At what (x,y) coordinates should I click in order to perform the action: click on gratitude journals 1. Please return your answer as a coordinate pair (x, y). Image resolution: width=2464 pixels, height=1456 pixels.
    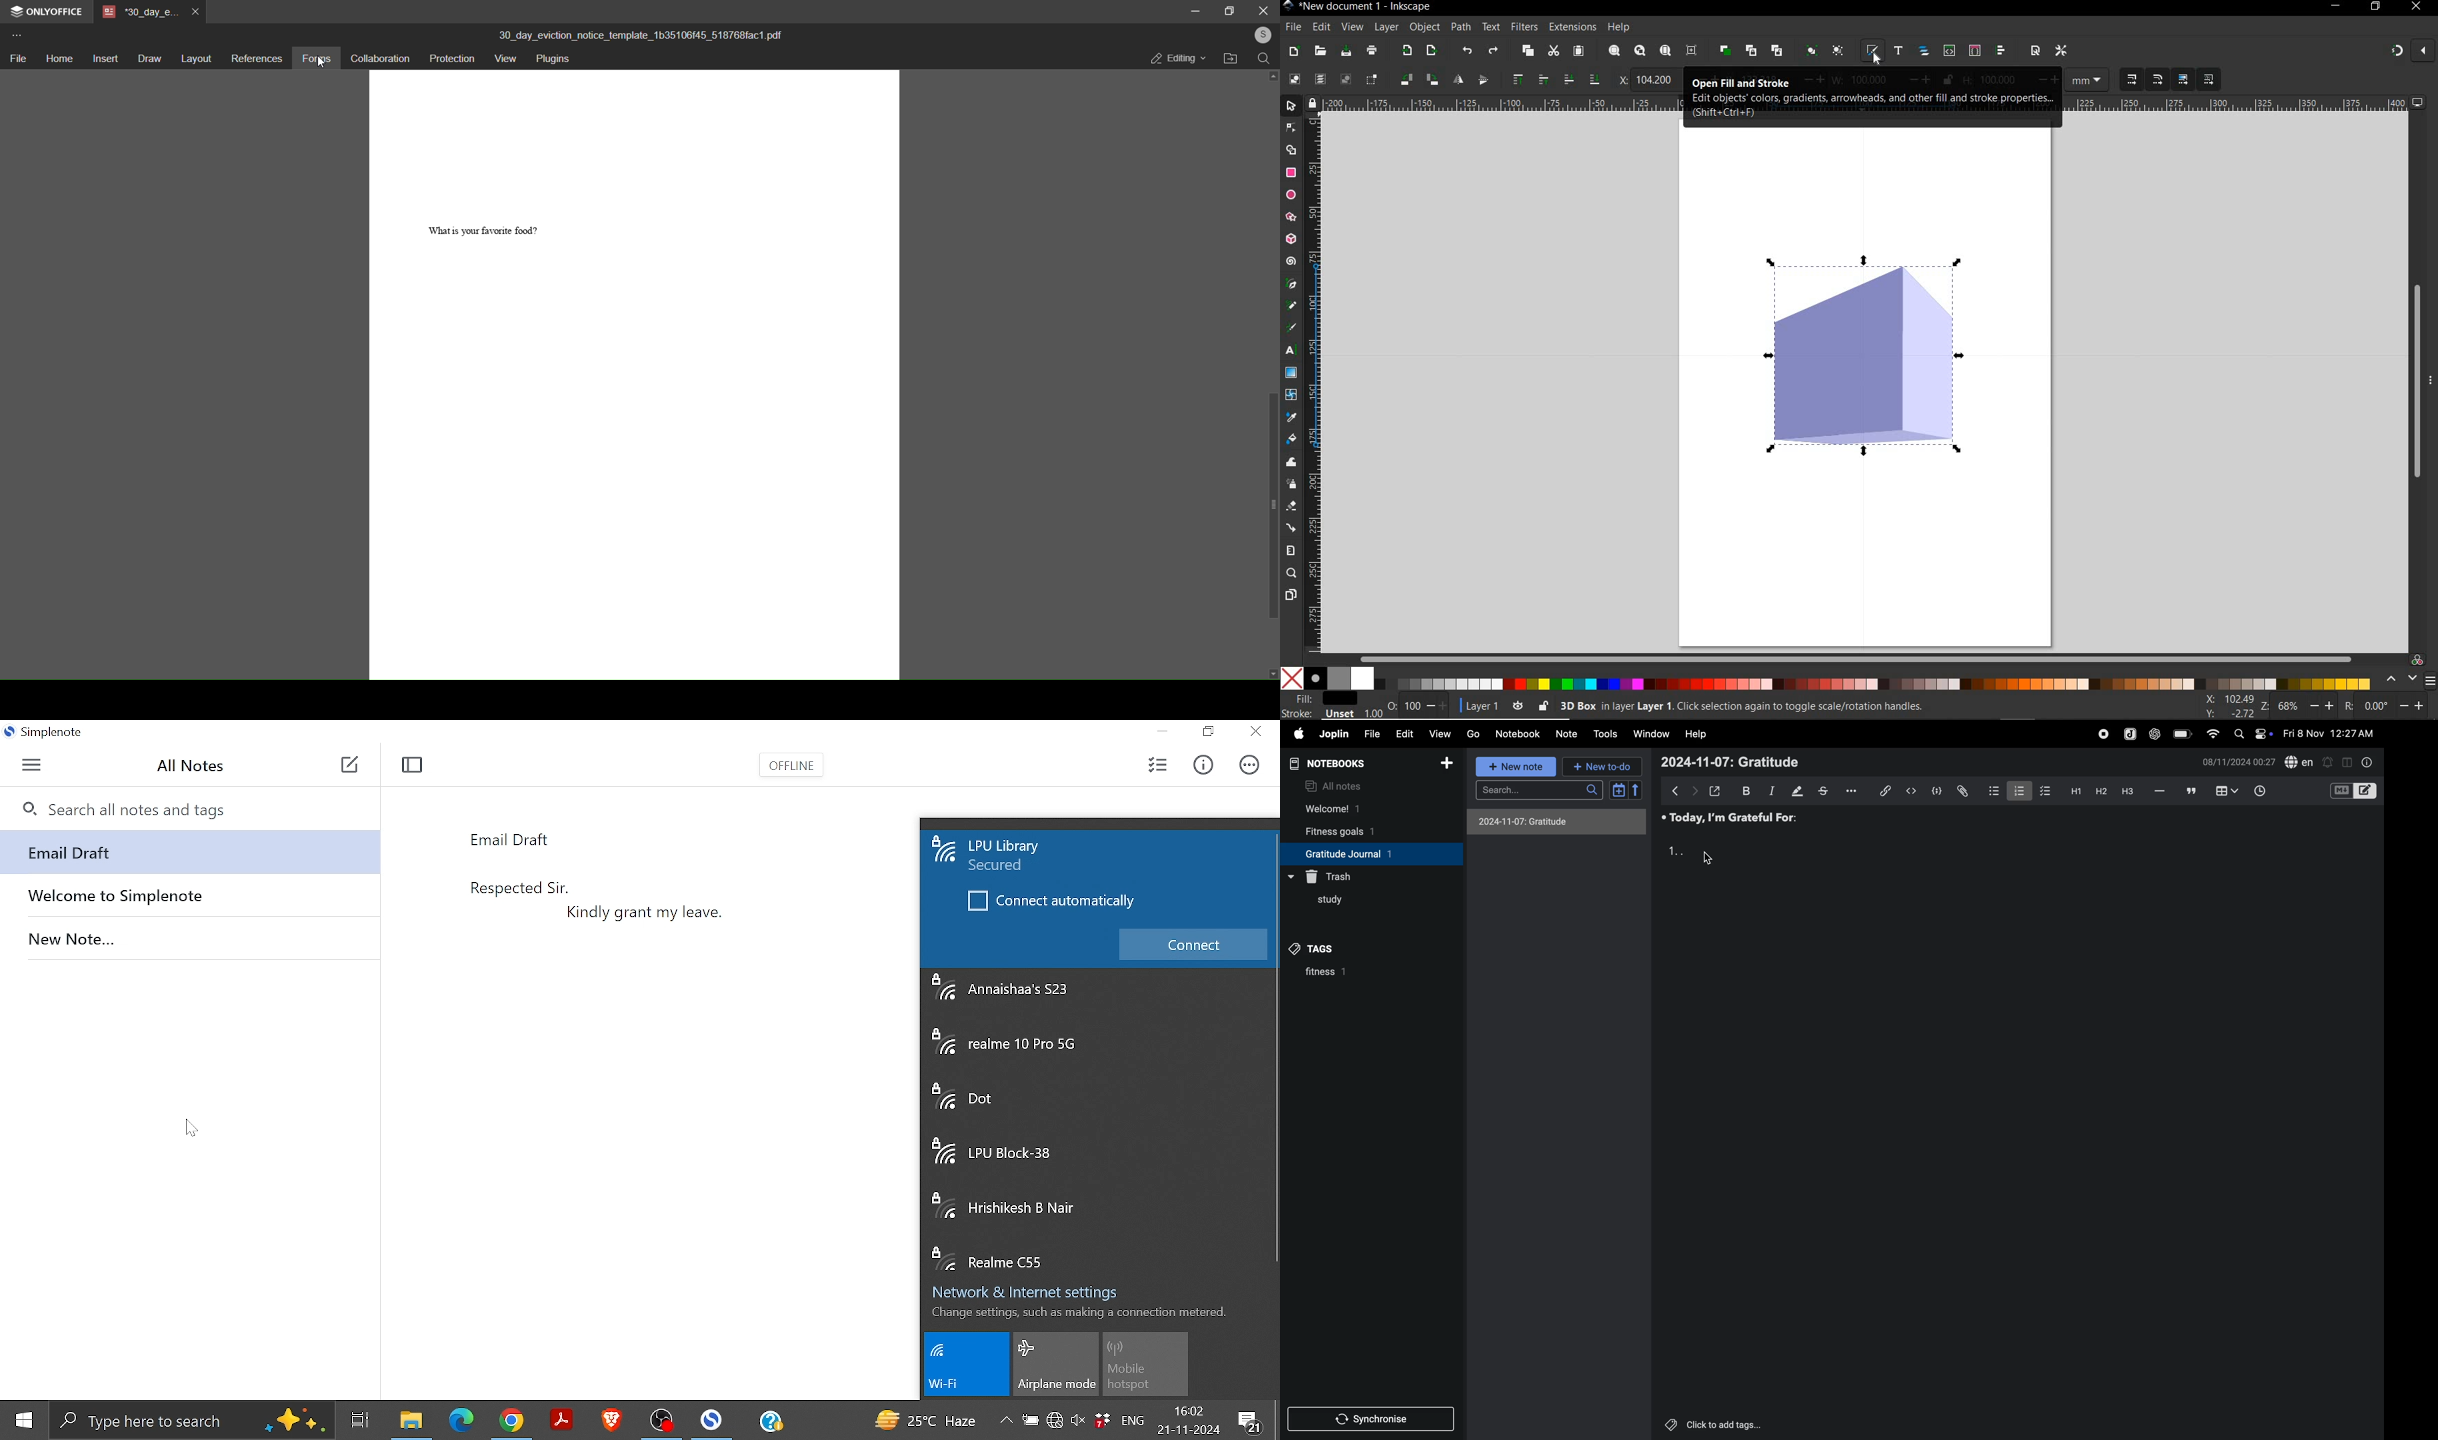
    Looking at the image, I should click on (1362, 854).